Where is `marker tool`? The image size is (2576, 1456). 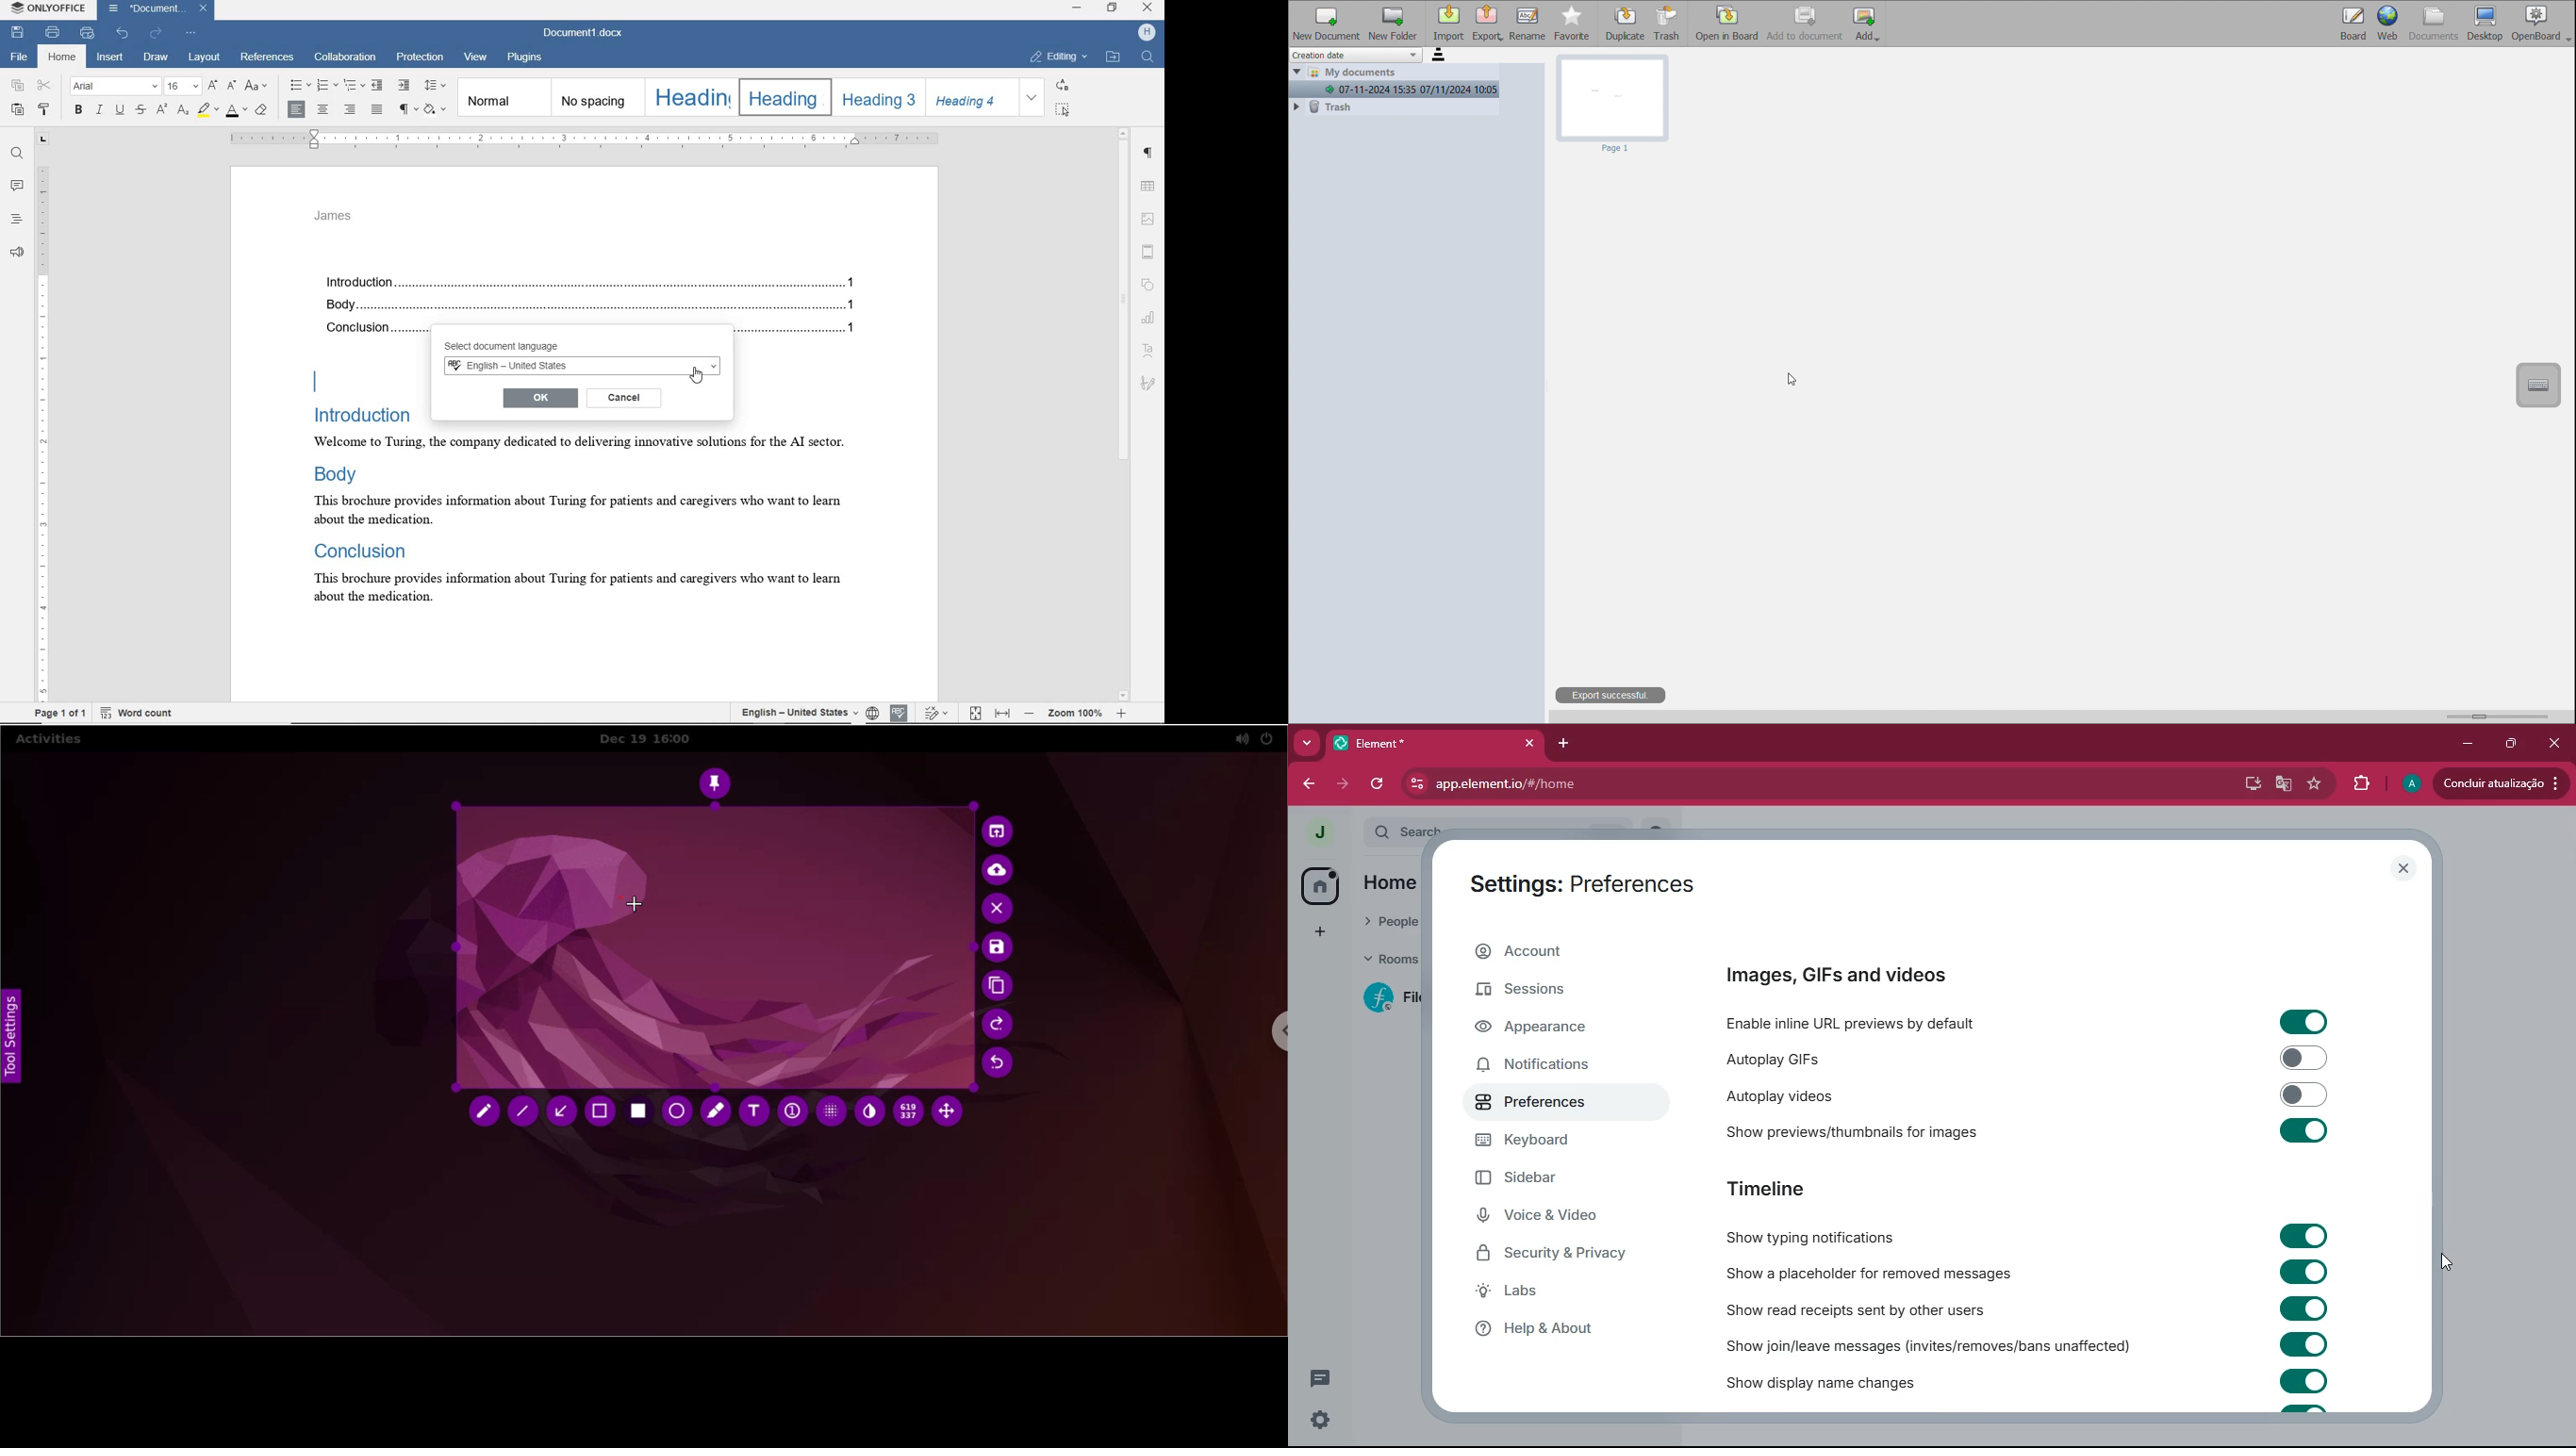 marker tool is located at coordinates (715, 1112).